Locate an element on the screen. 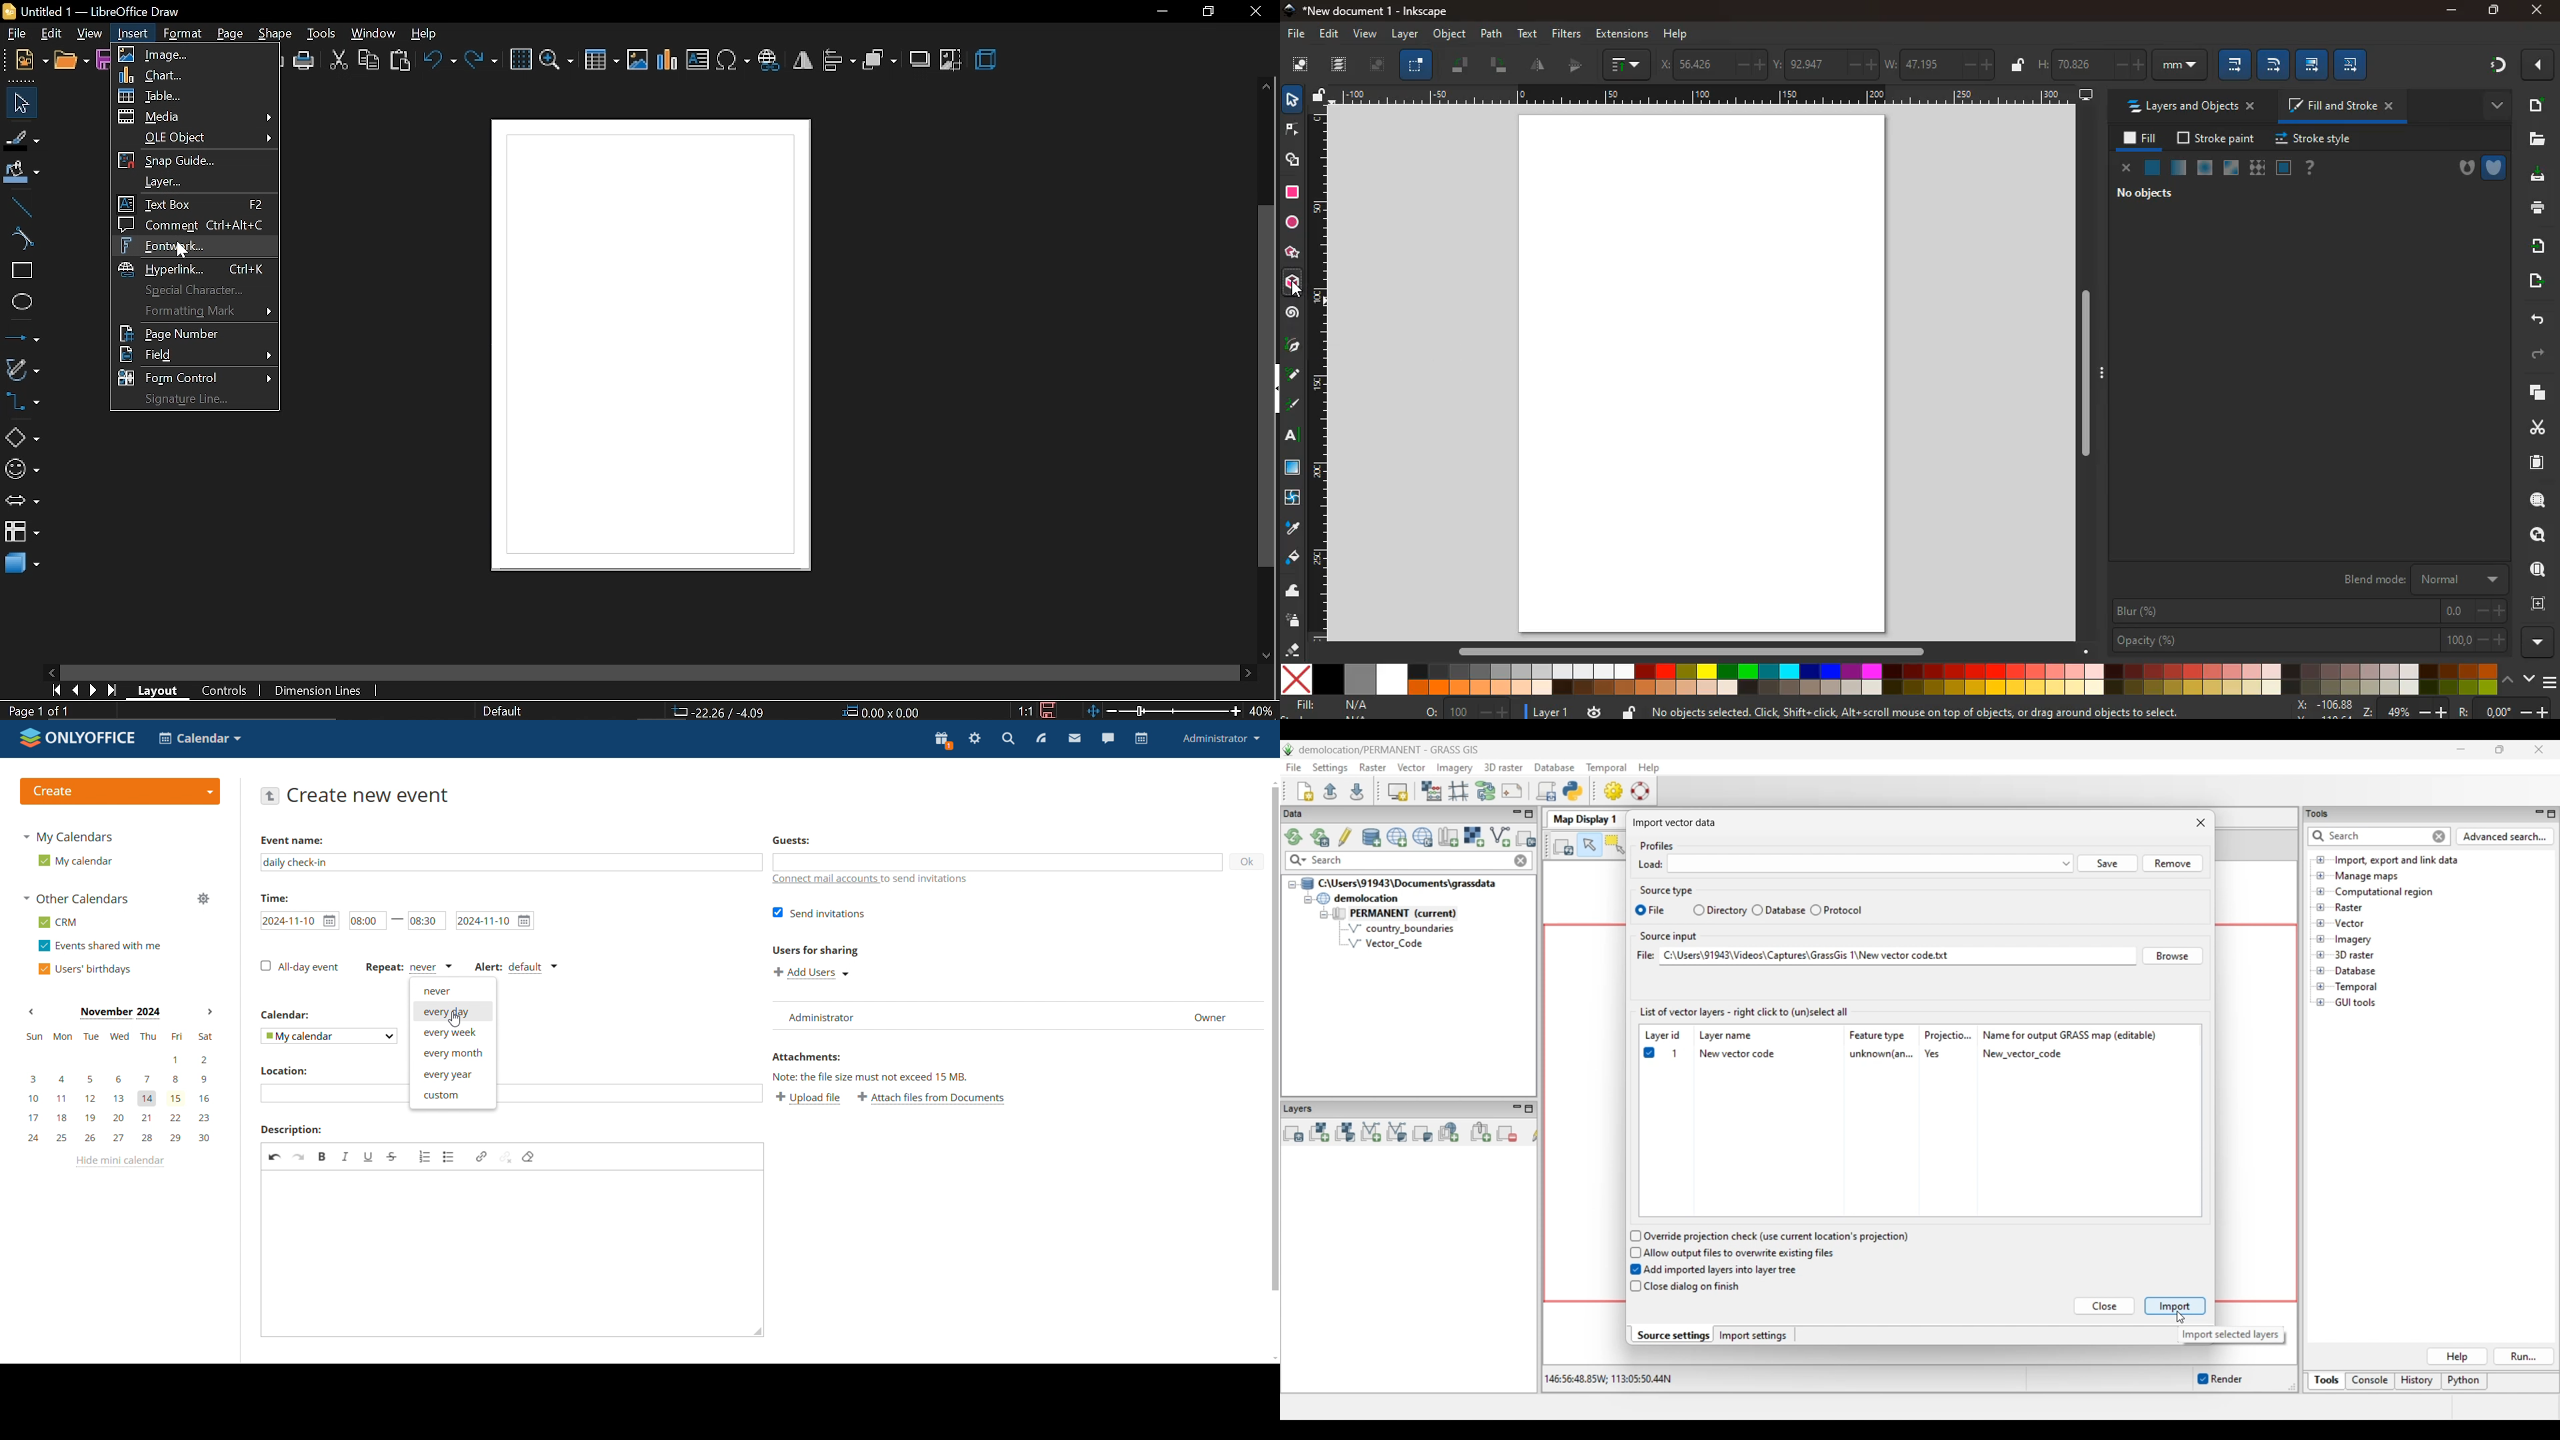  arrange is located at coordinates (880, 61).